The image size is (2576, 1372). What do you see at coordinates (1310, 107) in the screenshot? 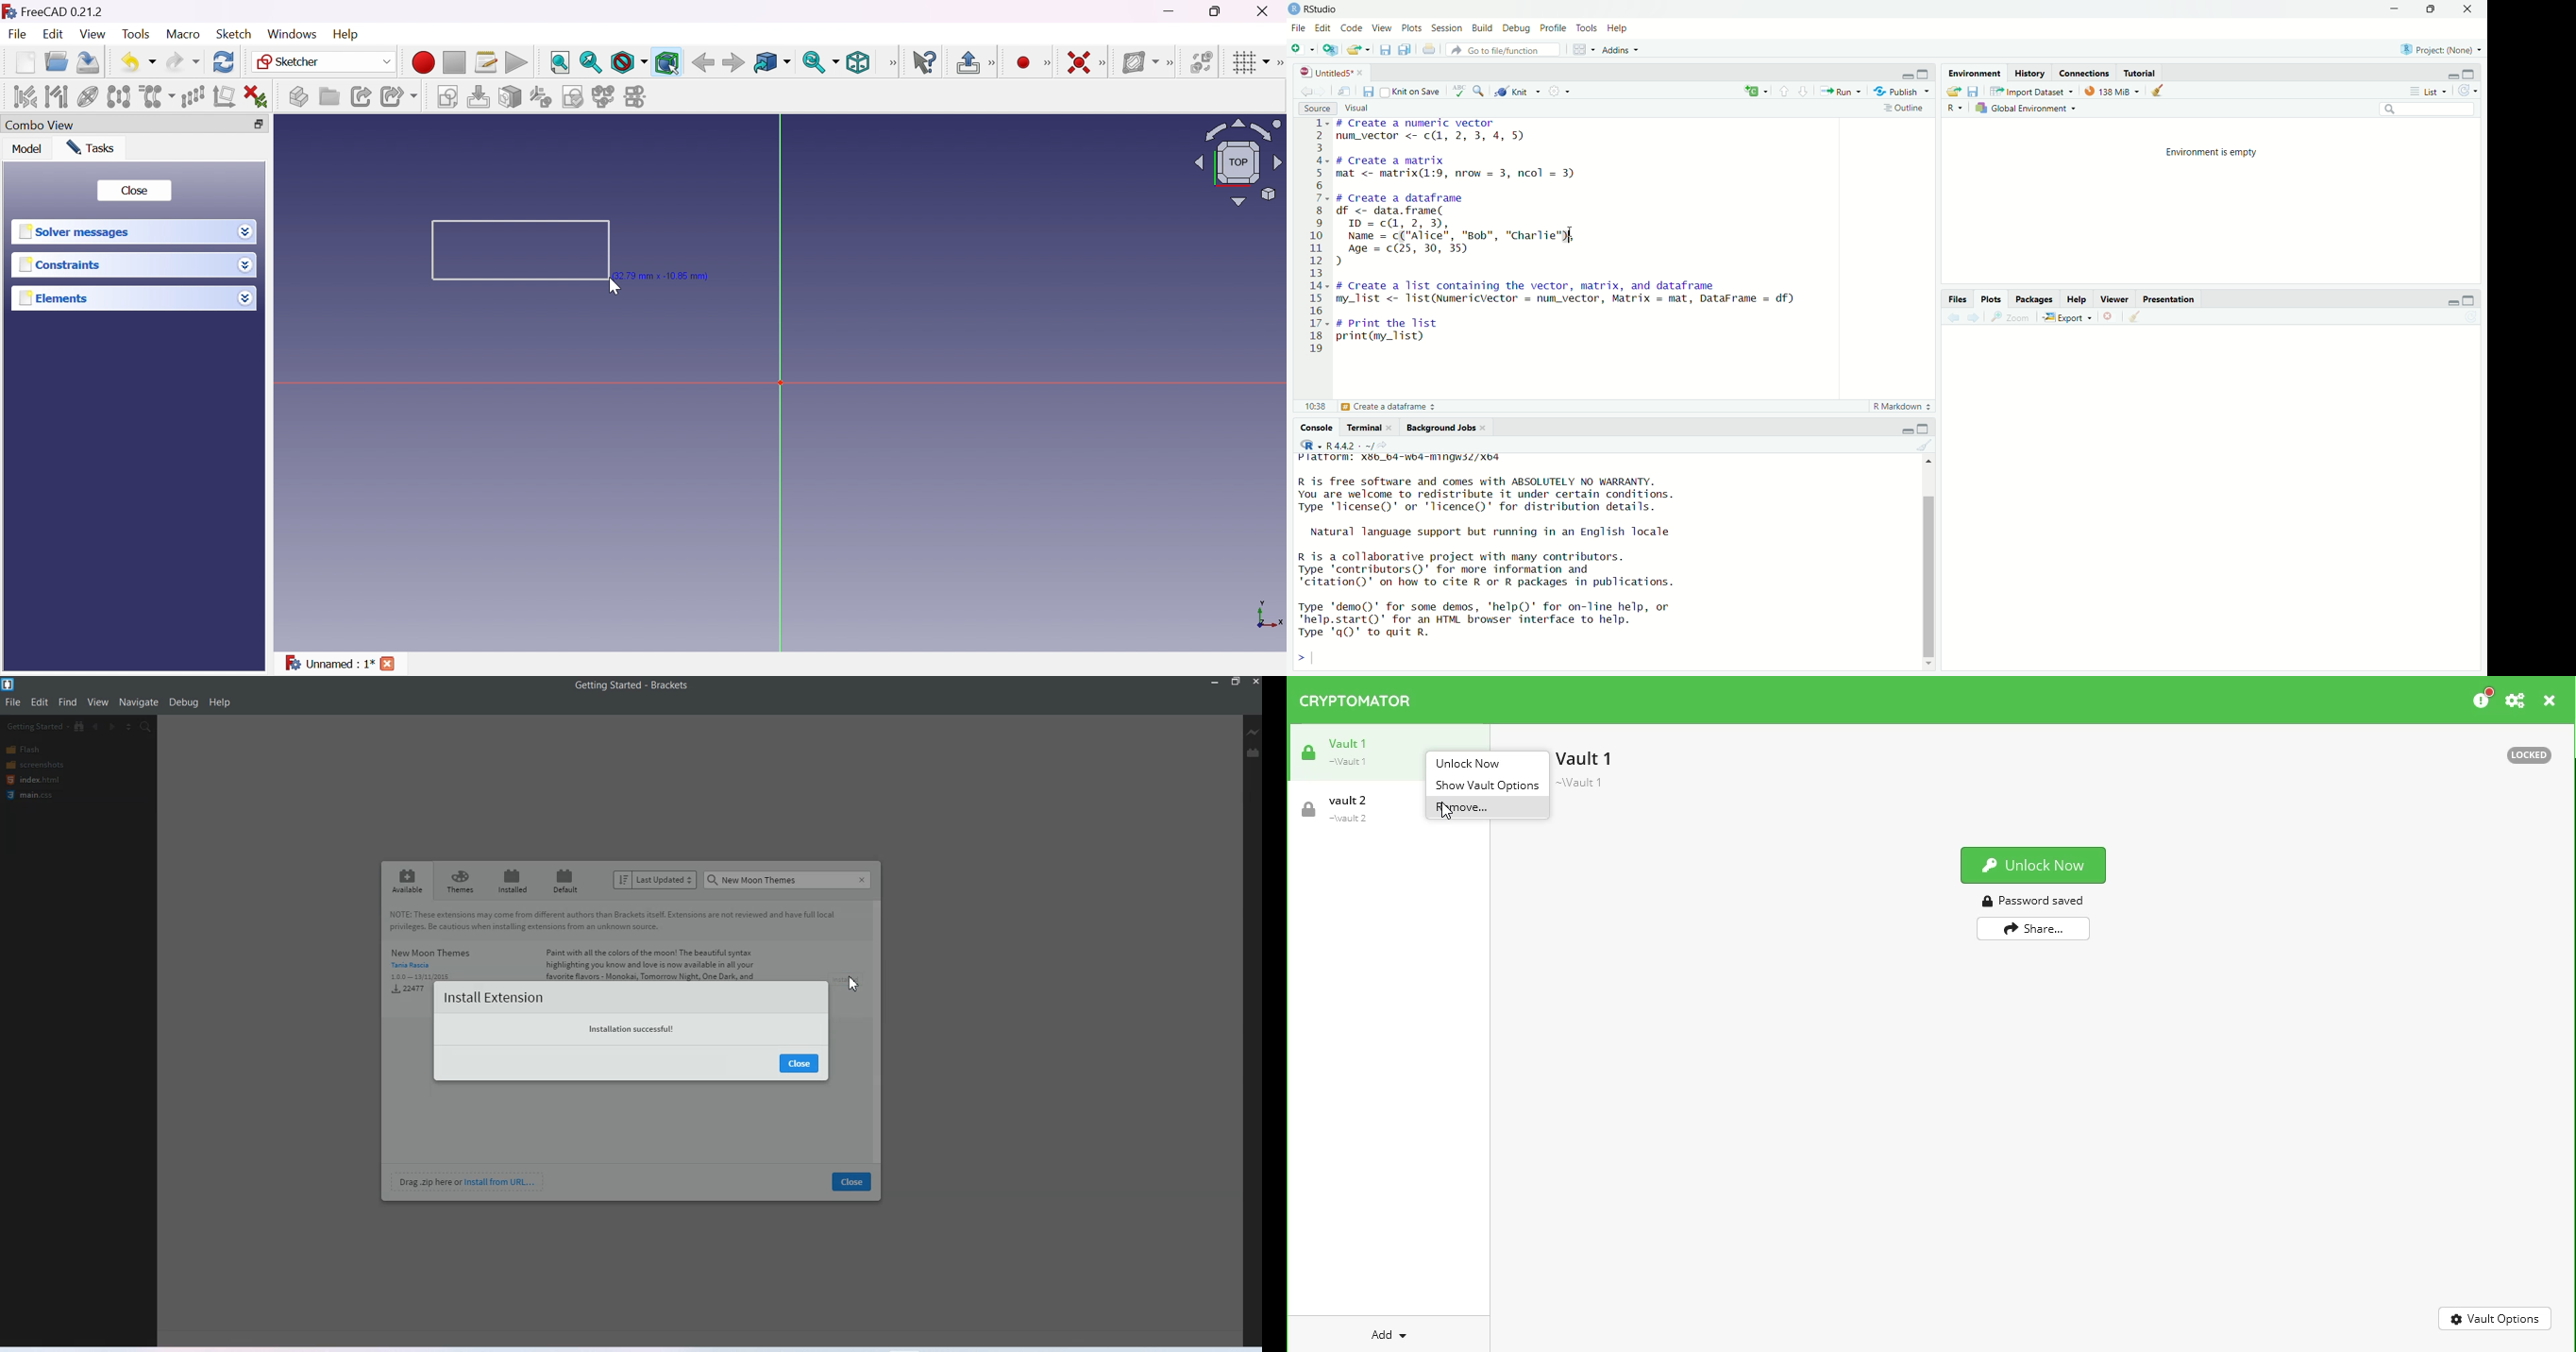
I see `Source.` at bounding box center [1310, 107].